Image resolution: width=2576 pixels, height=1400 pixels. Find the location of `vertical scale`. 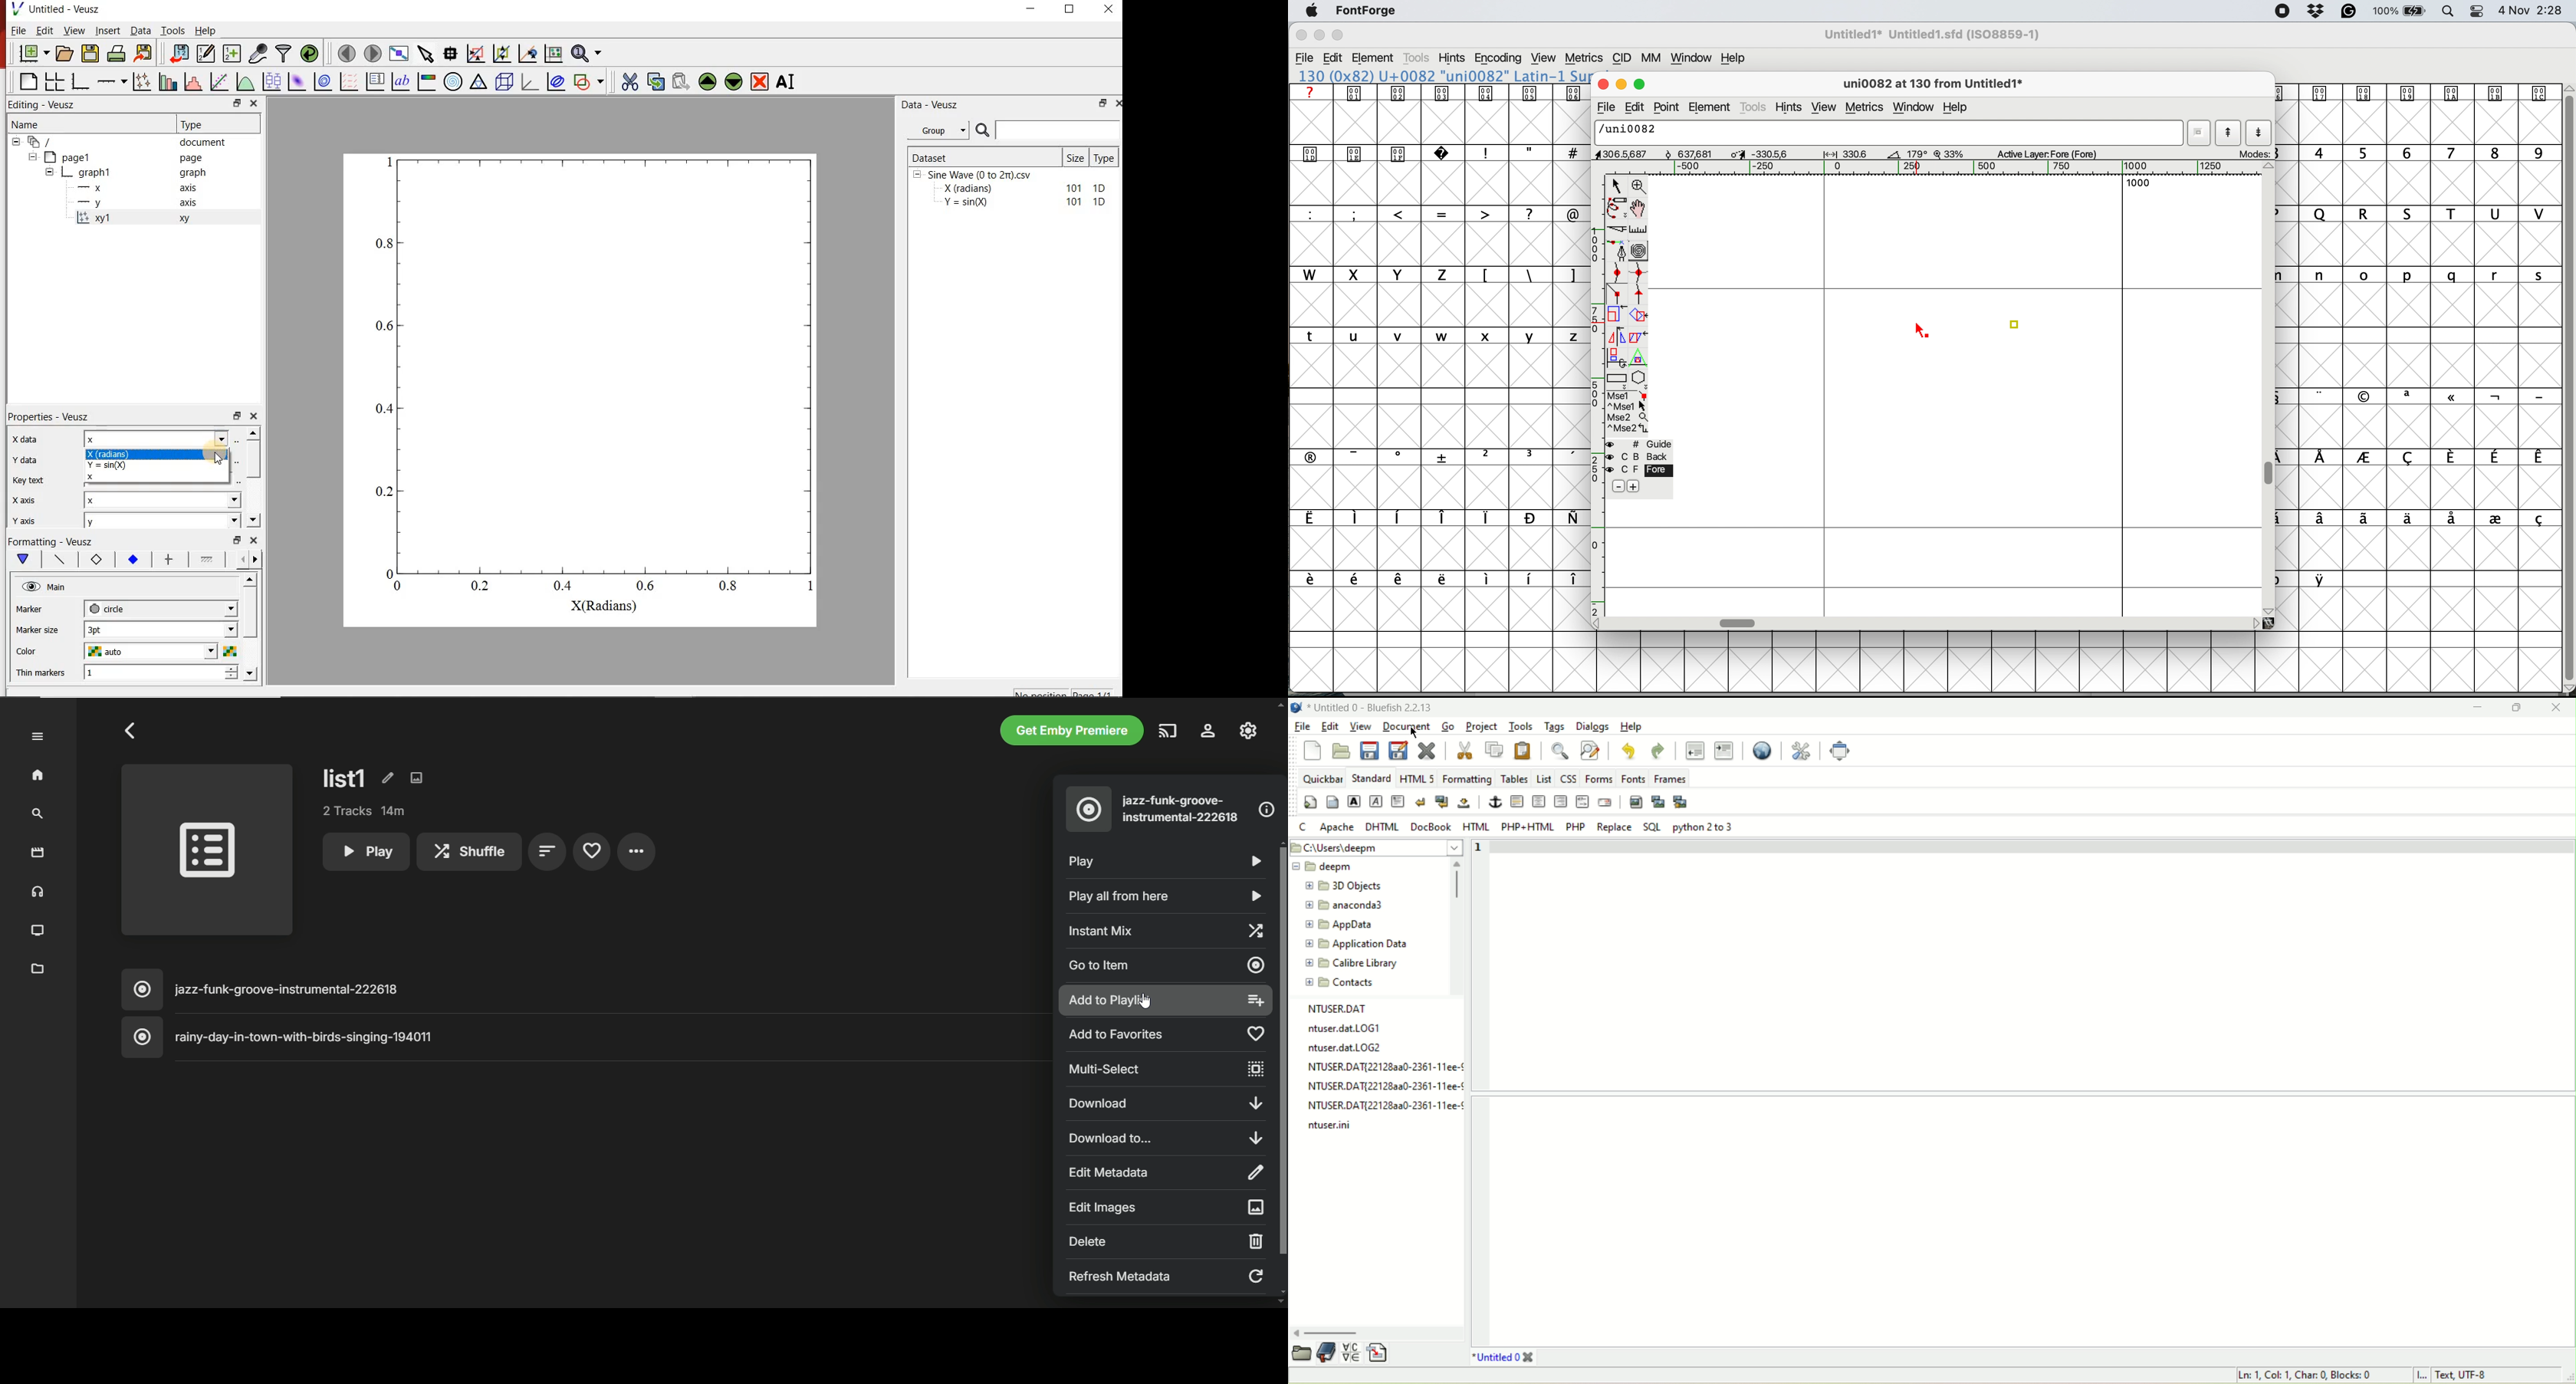

vertical scale is located at coordinates (1599, 395).